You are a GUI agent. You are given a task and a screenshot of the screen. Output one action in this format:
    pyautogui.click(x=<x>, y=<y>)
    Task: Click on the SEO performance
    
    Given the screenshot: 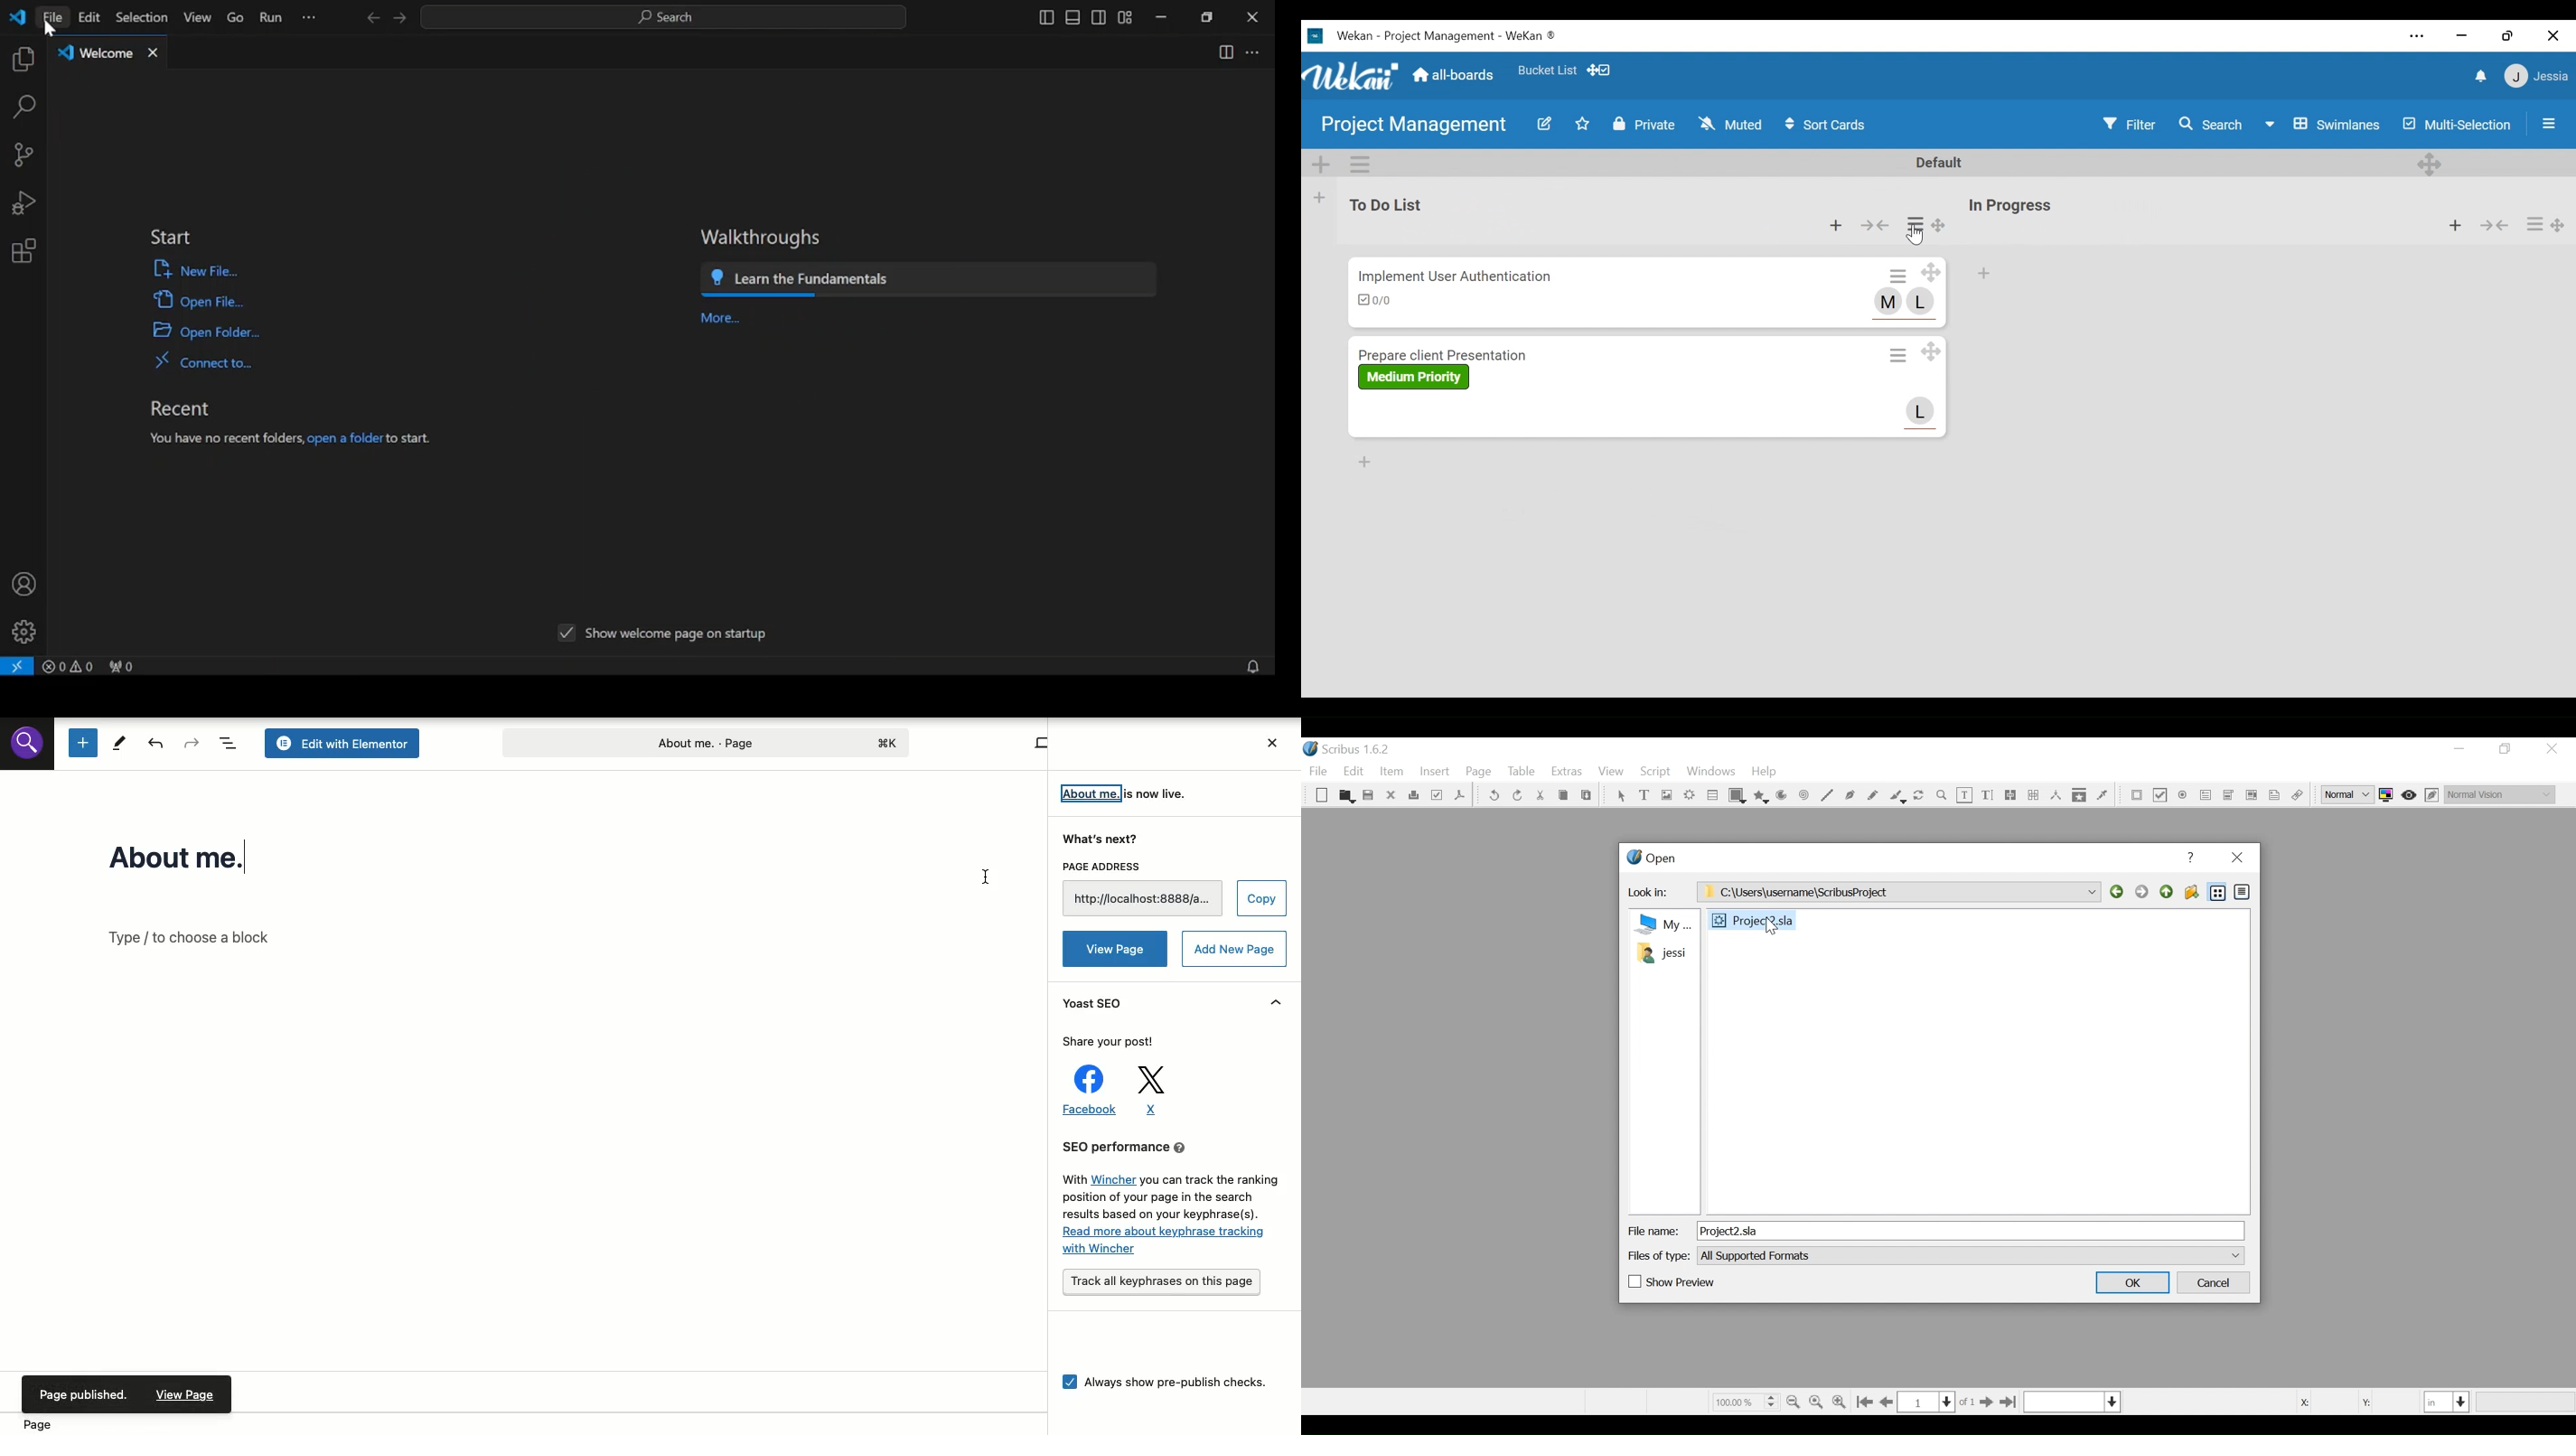 What is the action you would take?
    pyautogui.click(x=1170, y=1144)
    